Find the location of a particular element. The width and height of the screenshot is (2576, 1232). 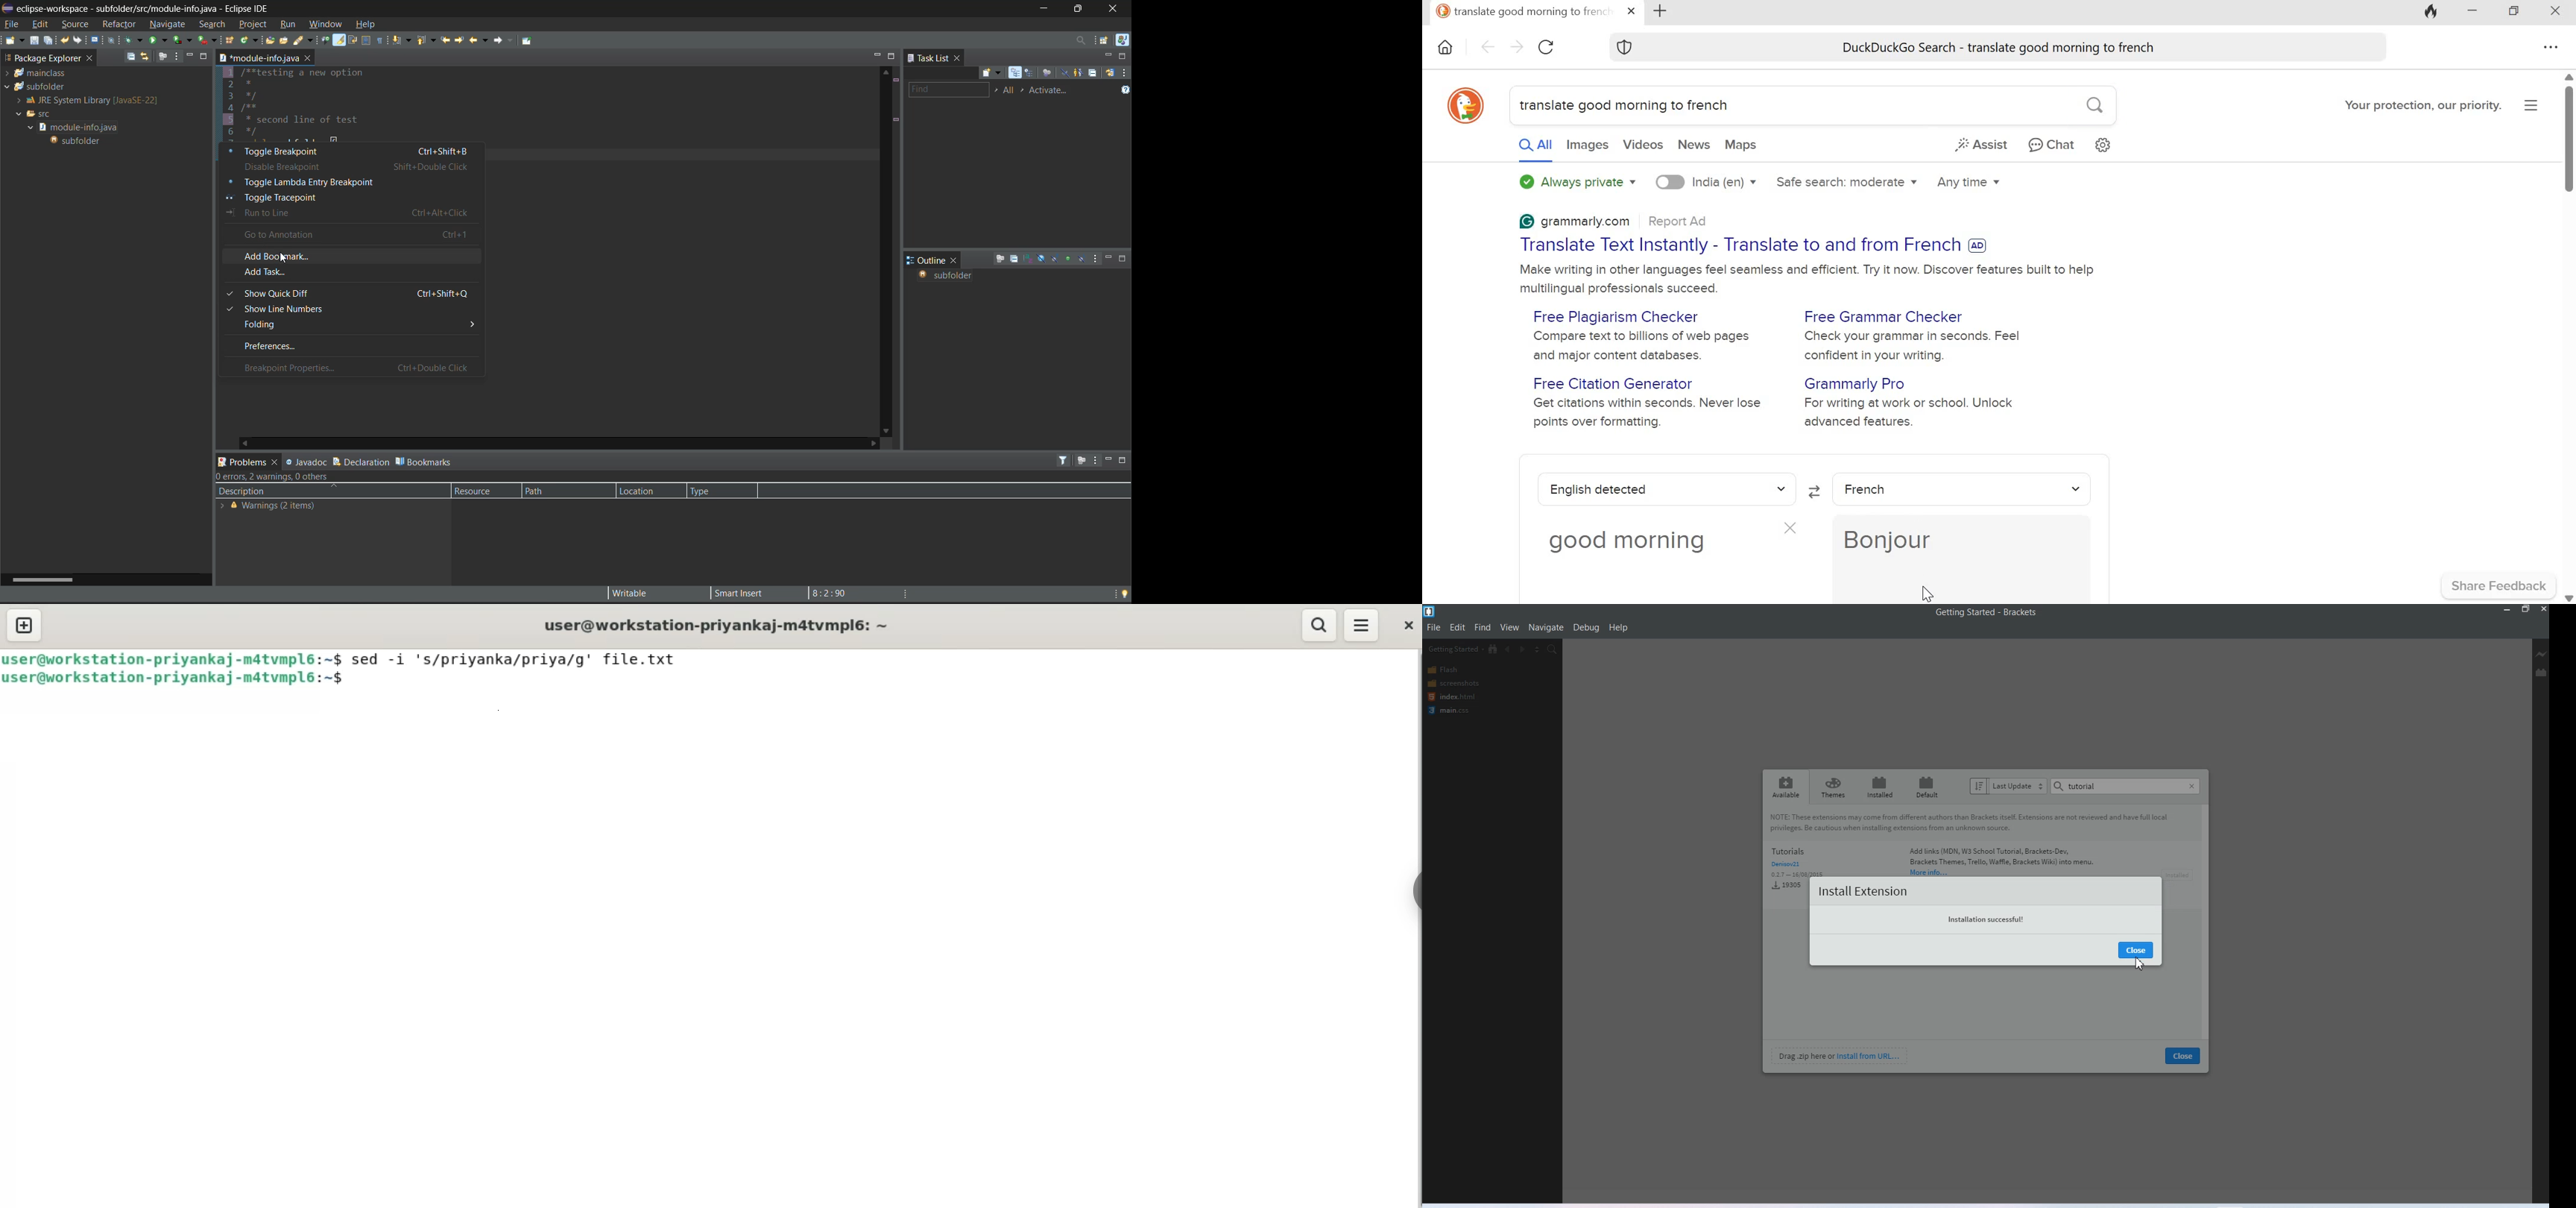

Go forward one page is located at coordinates (1515, 48).